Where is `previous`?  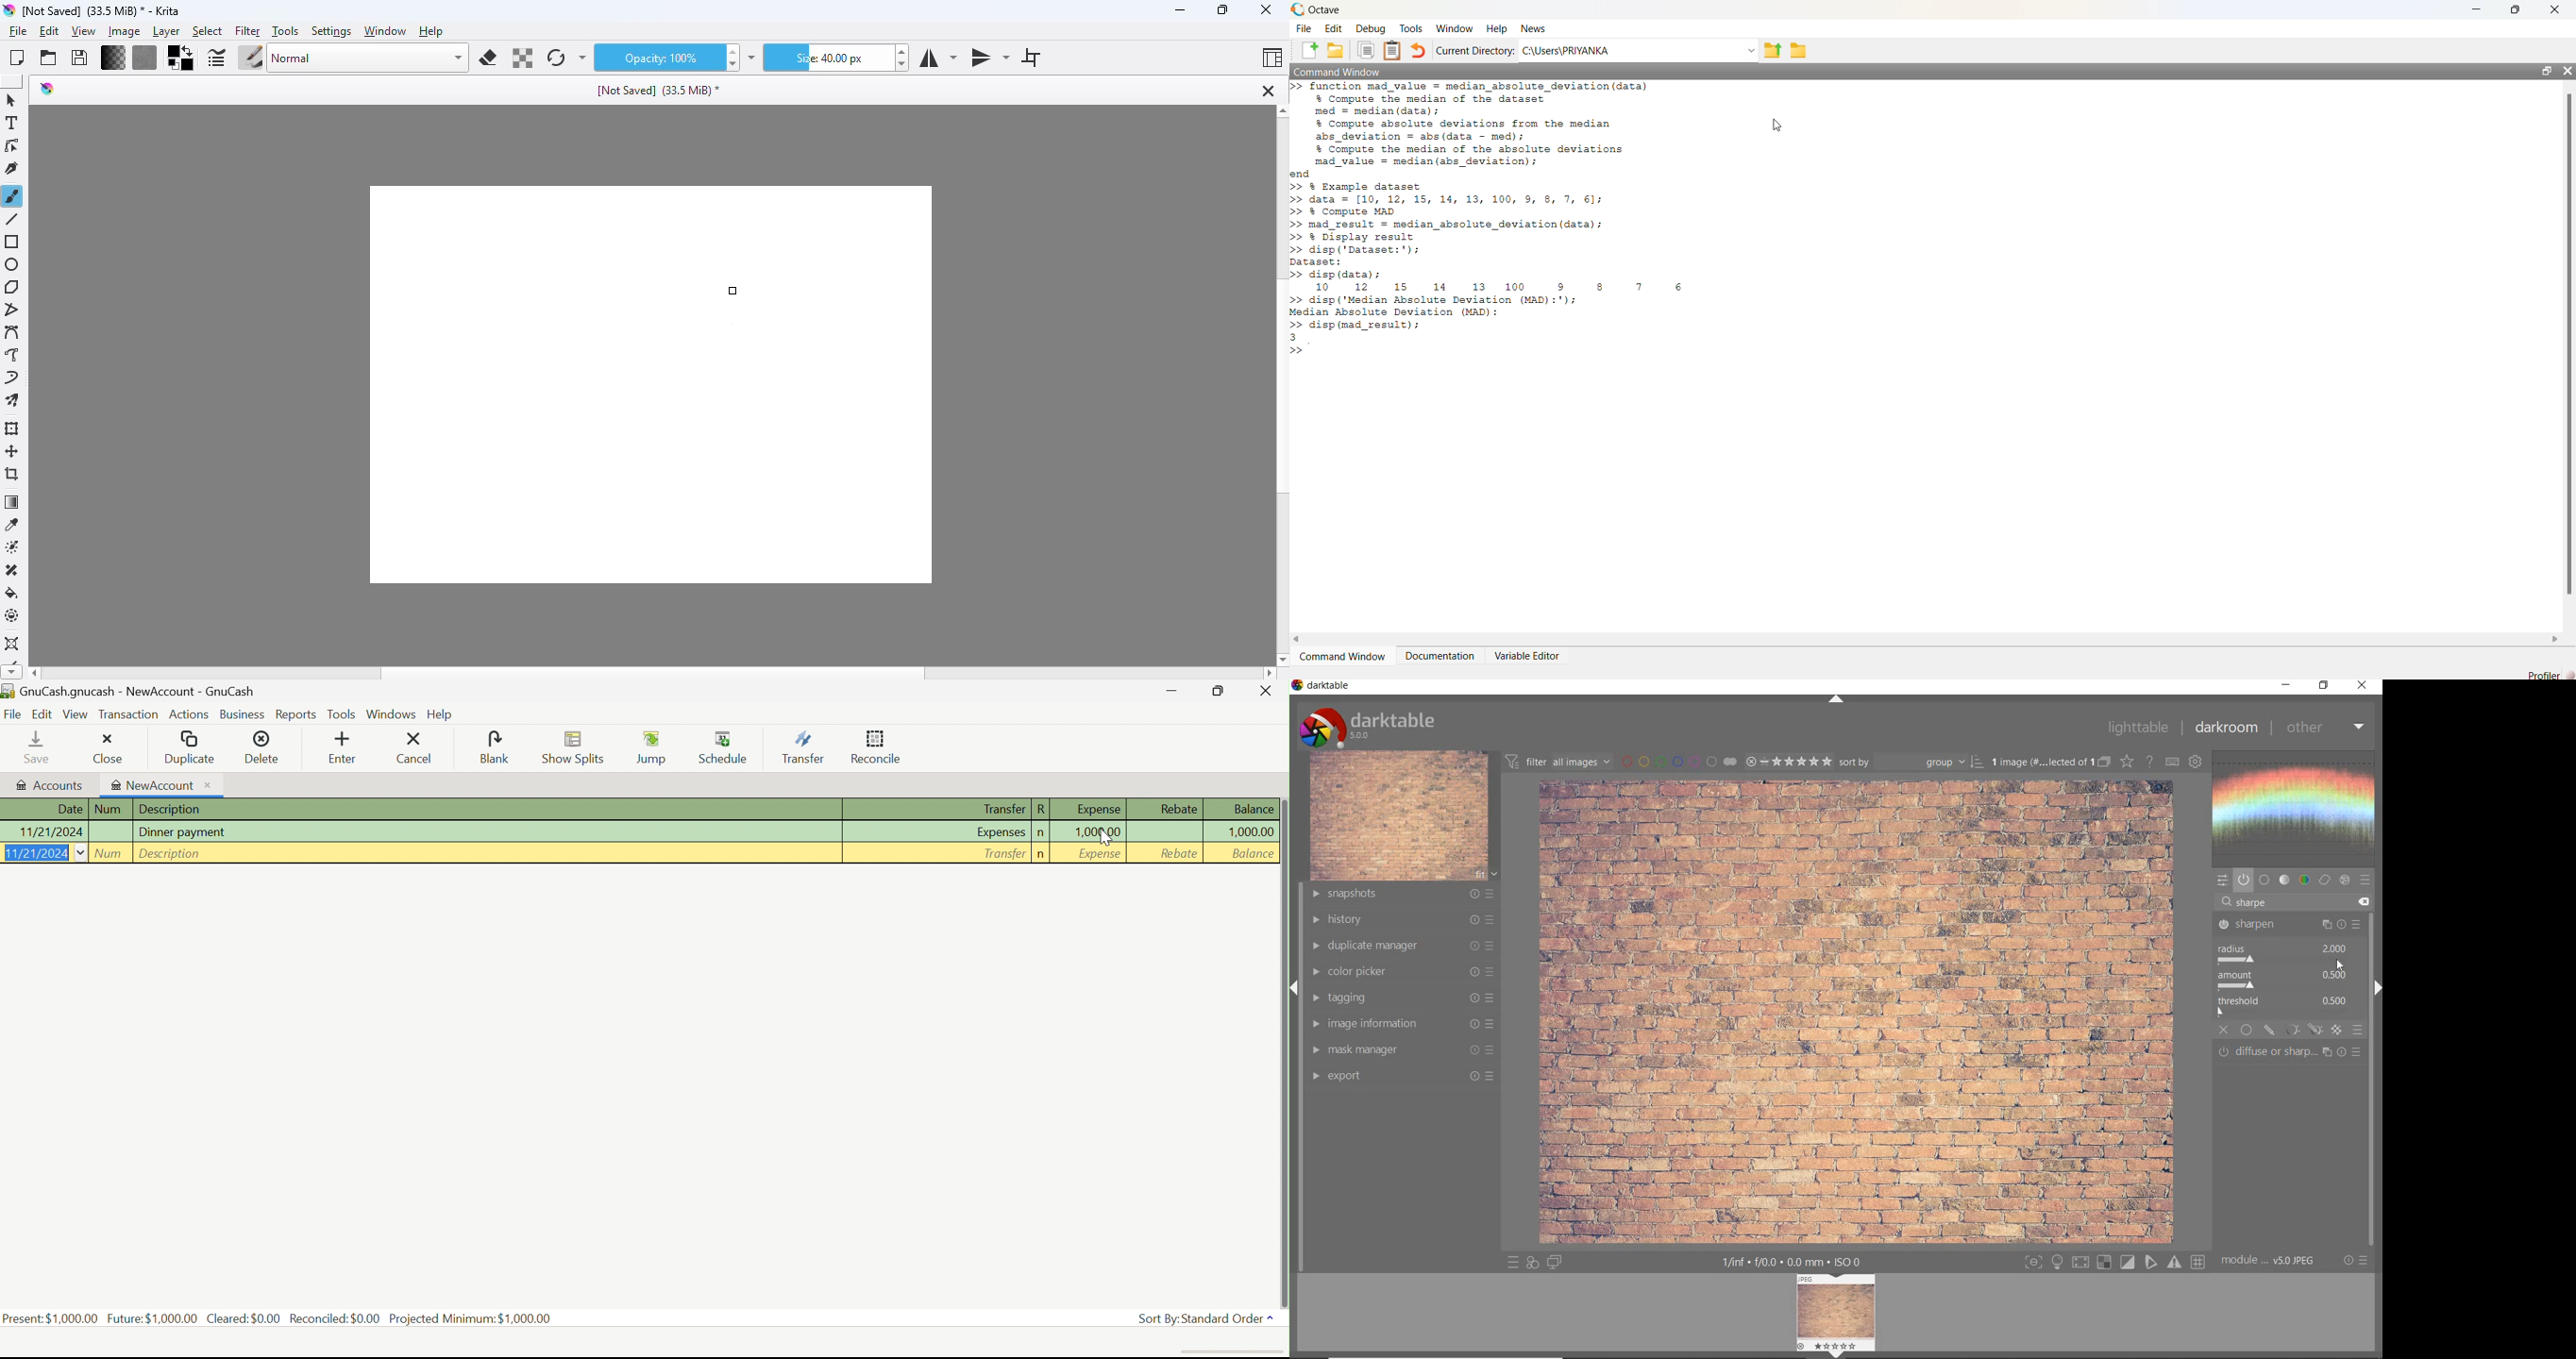
previous is located at coordinates (1296, 994).